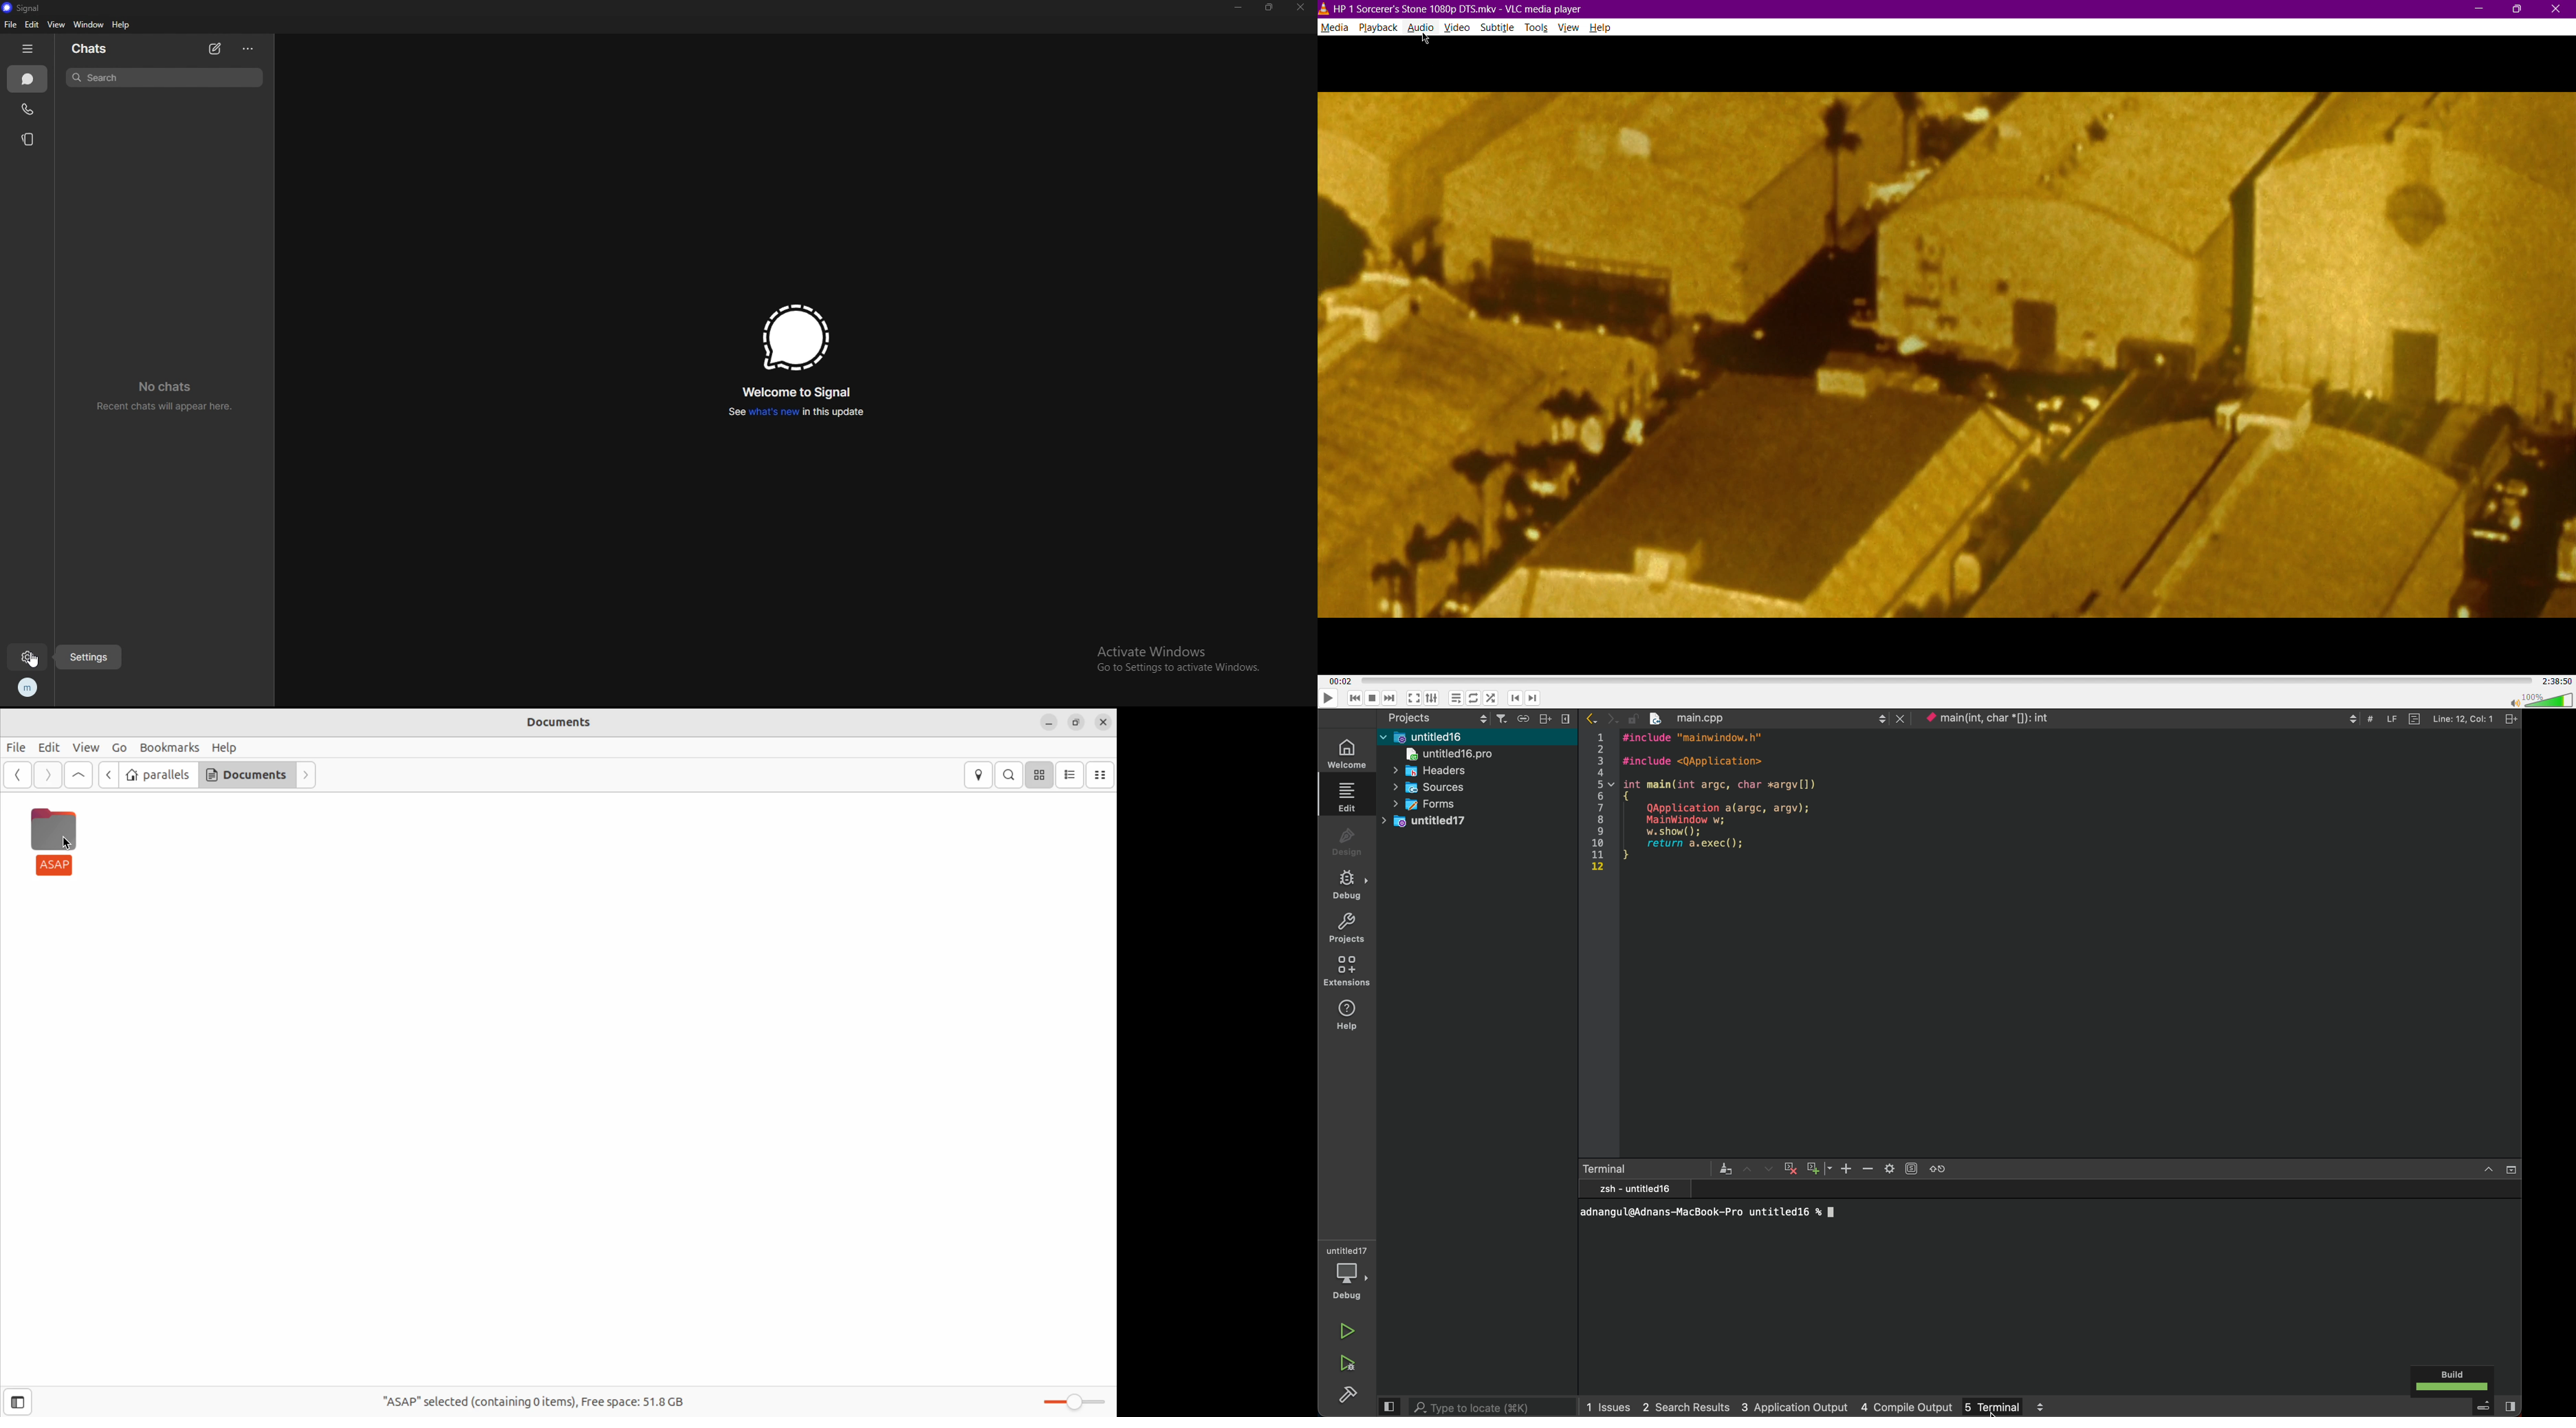  I want to click on Stop, so click(1372, 699).